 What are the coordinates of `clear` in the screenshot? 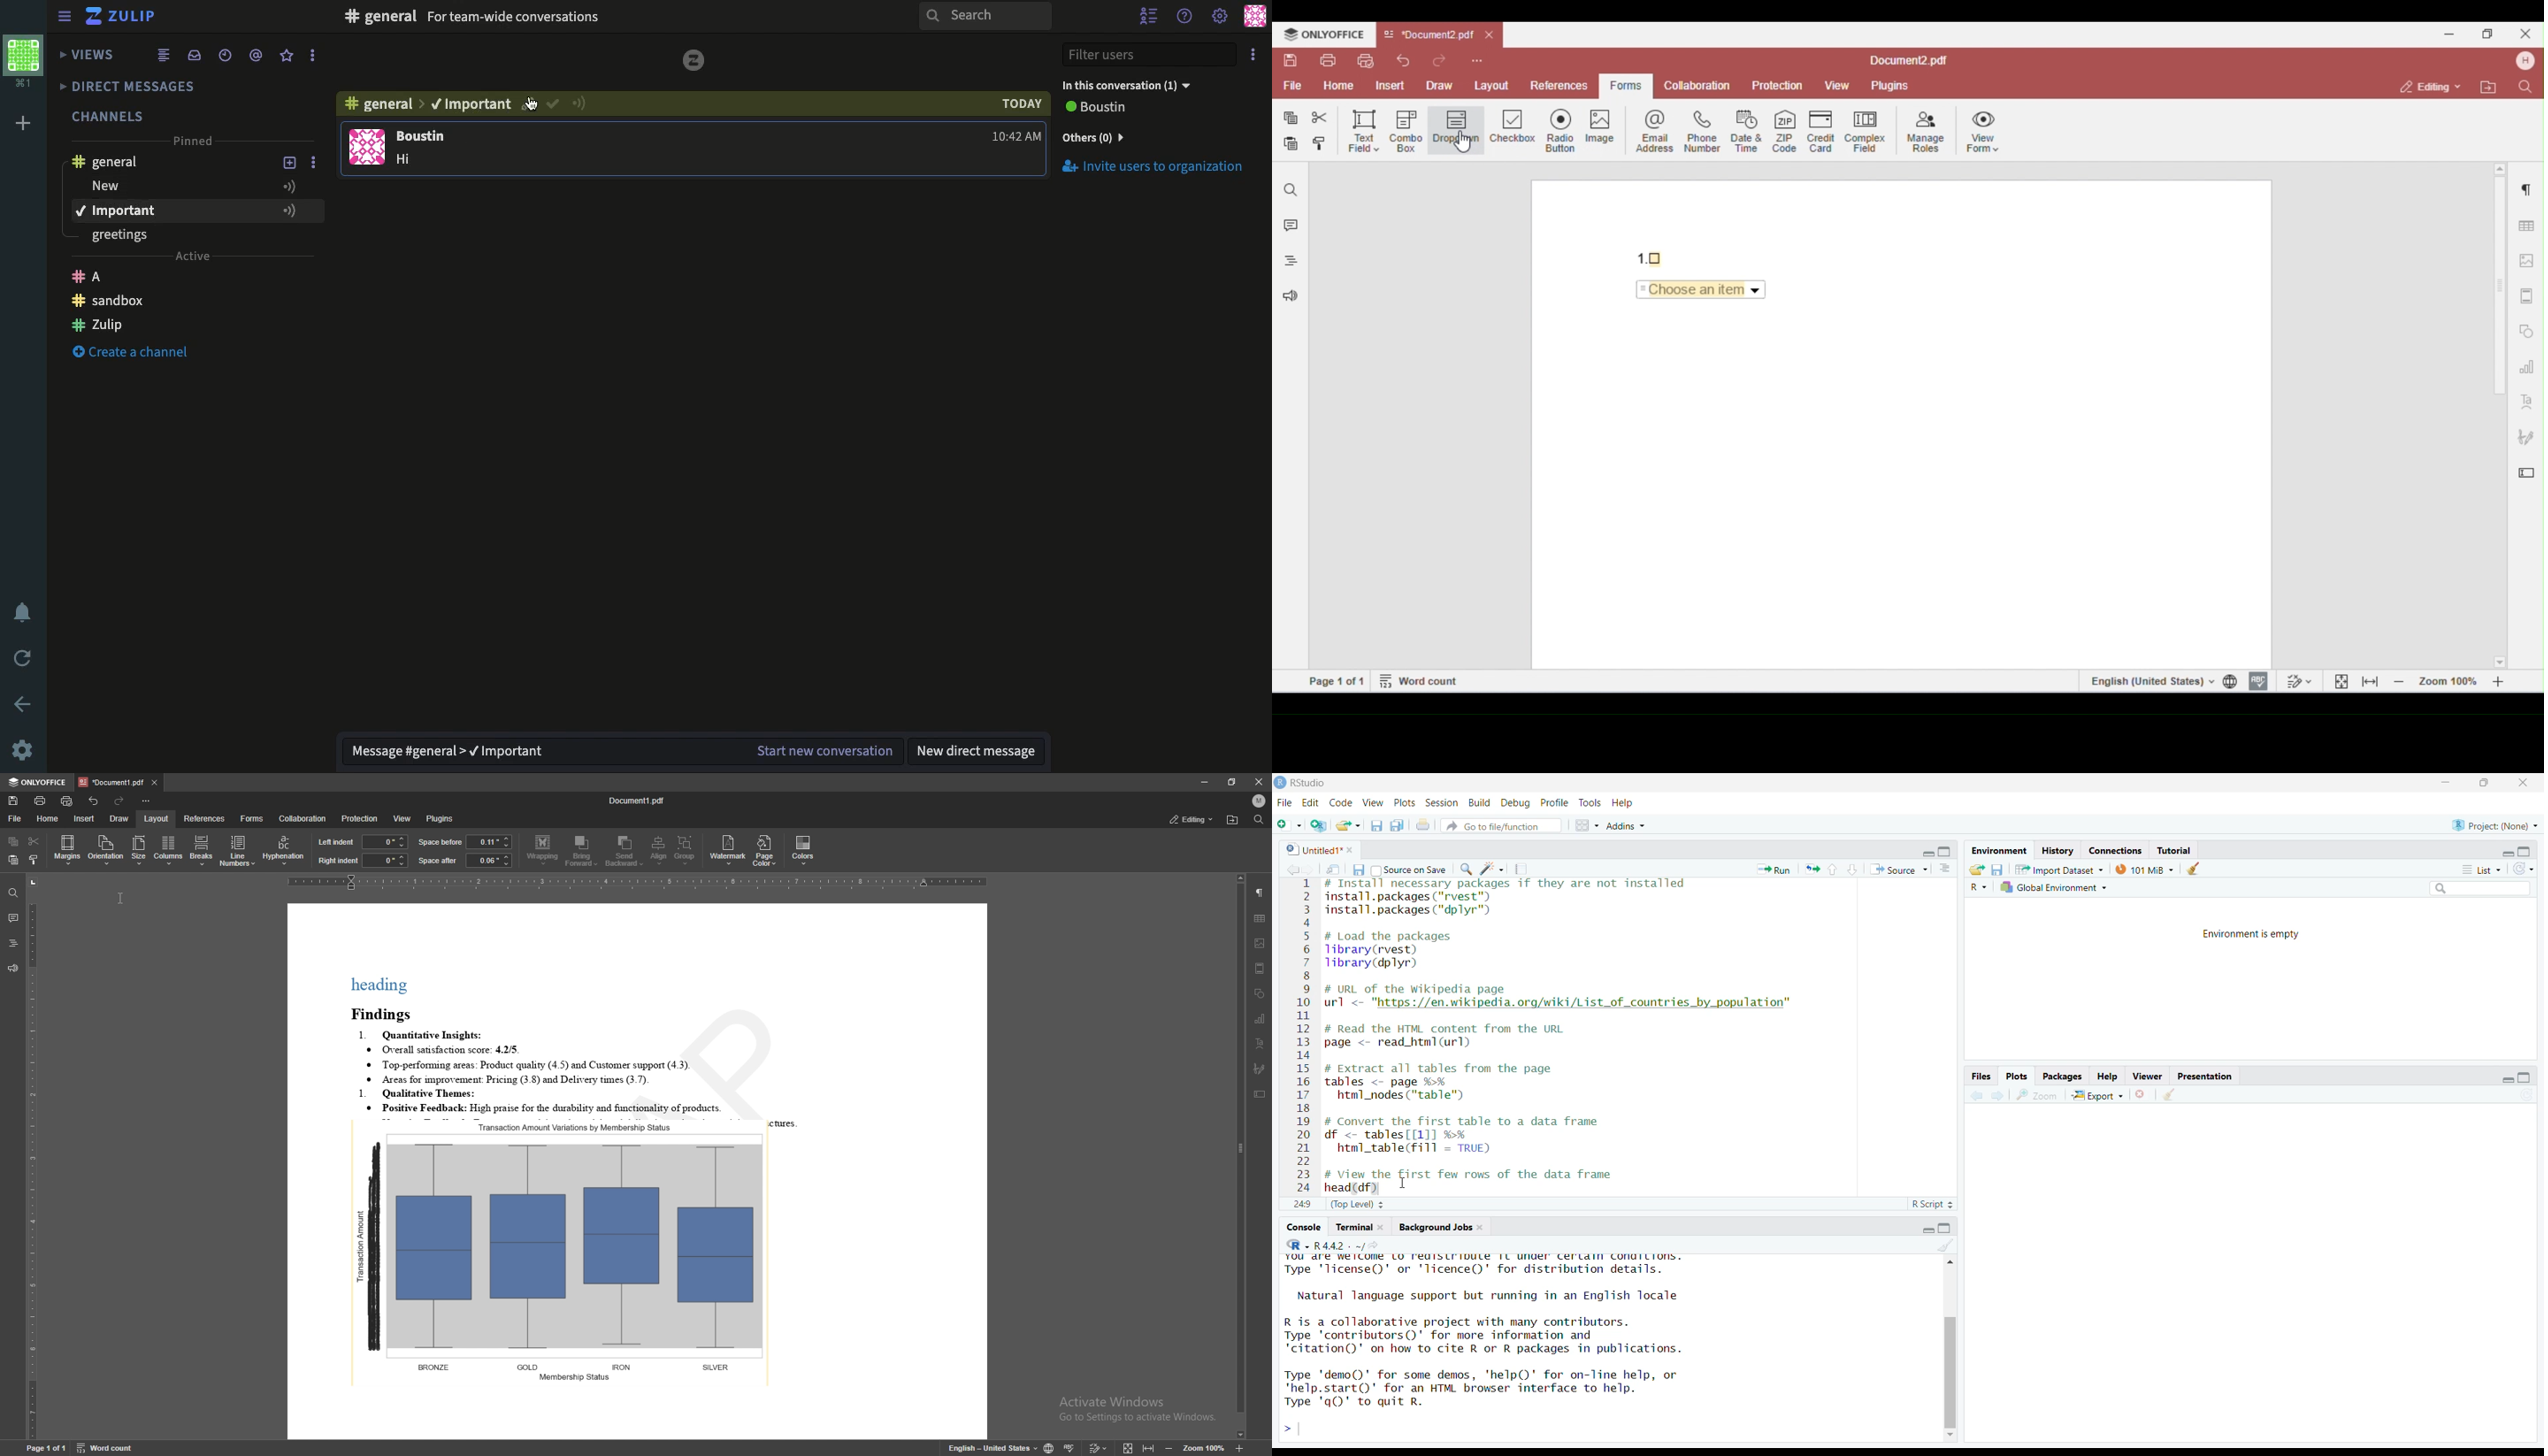 It's located at (2193, 869).